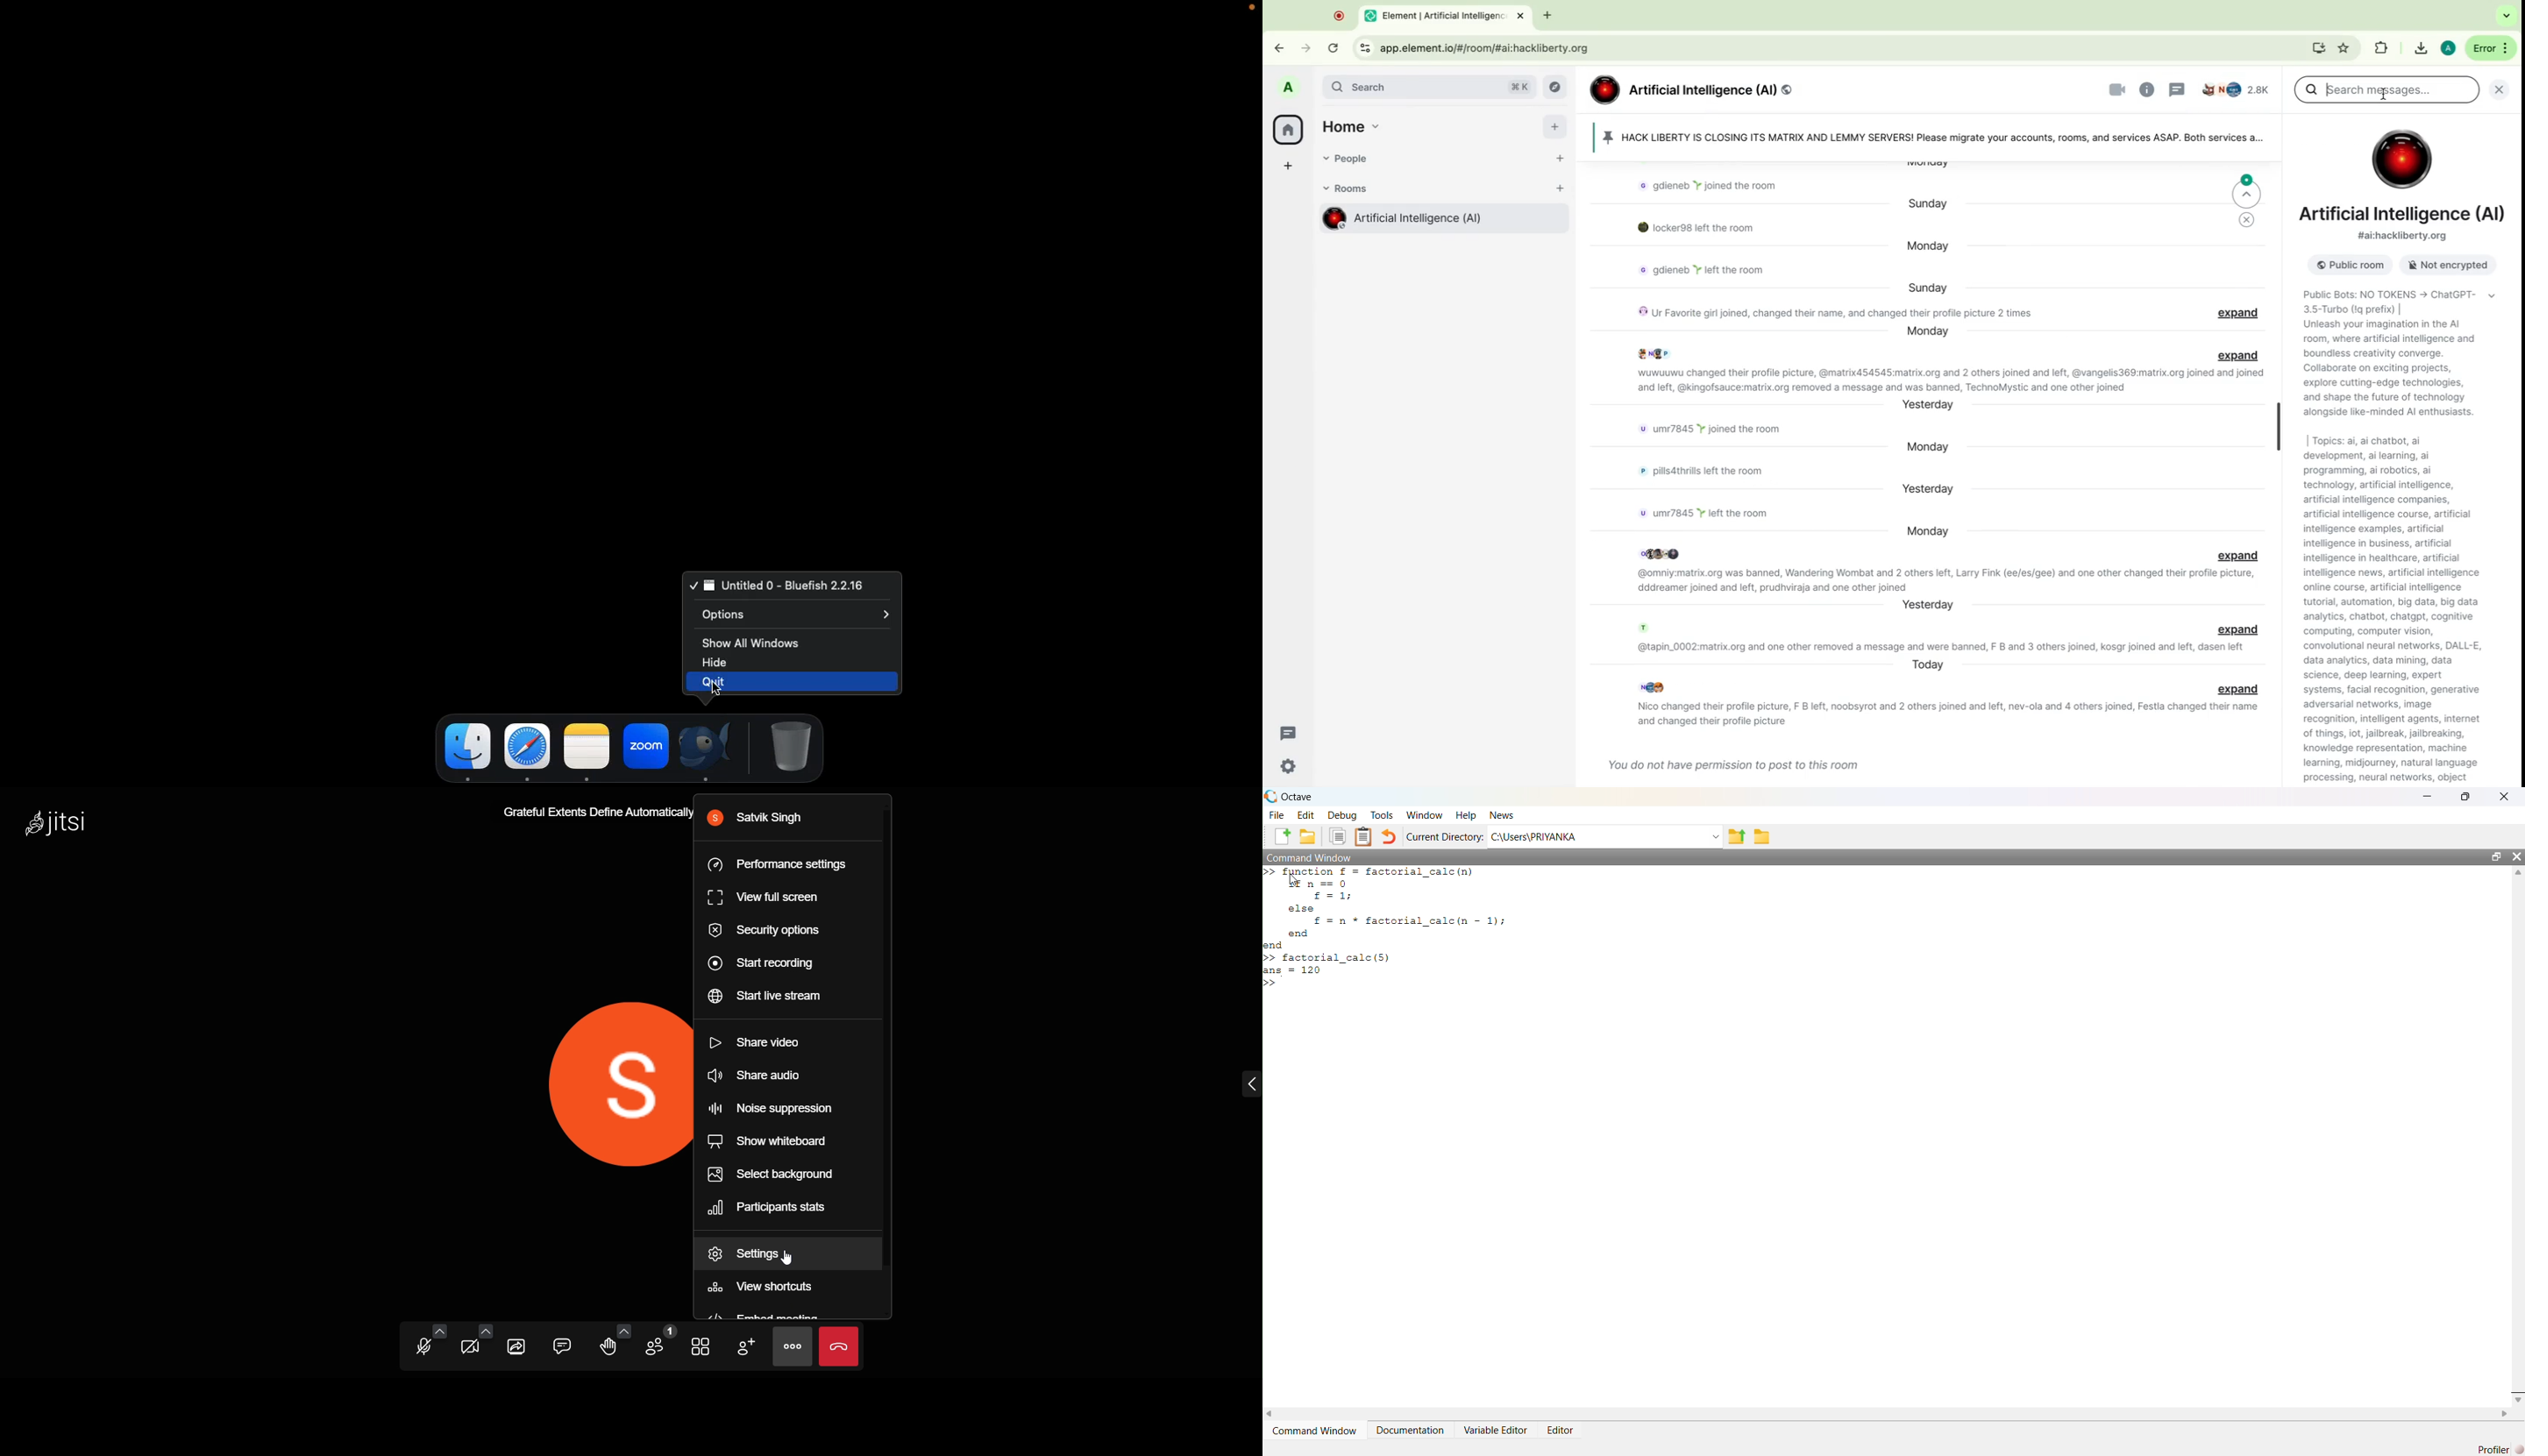  What do you see at coordinates (2381, 49) in the screenshot?
I see `extentions` at bounding box center [2381, 49].